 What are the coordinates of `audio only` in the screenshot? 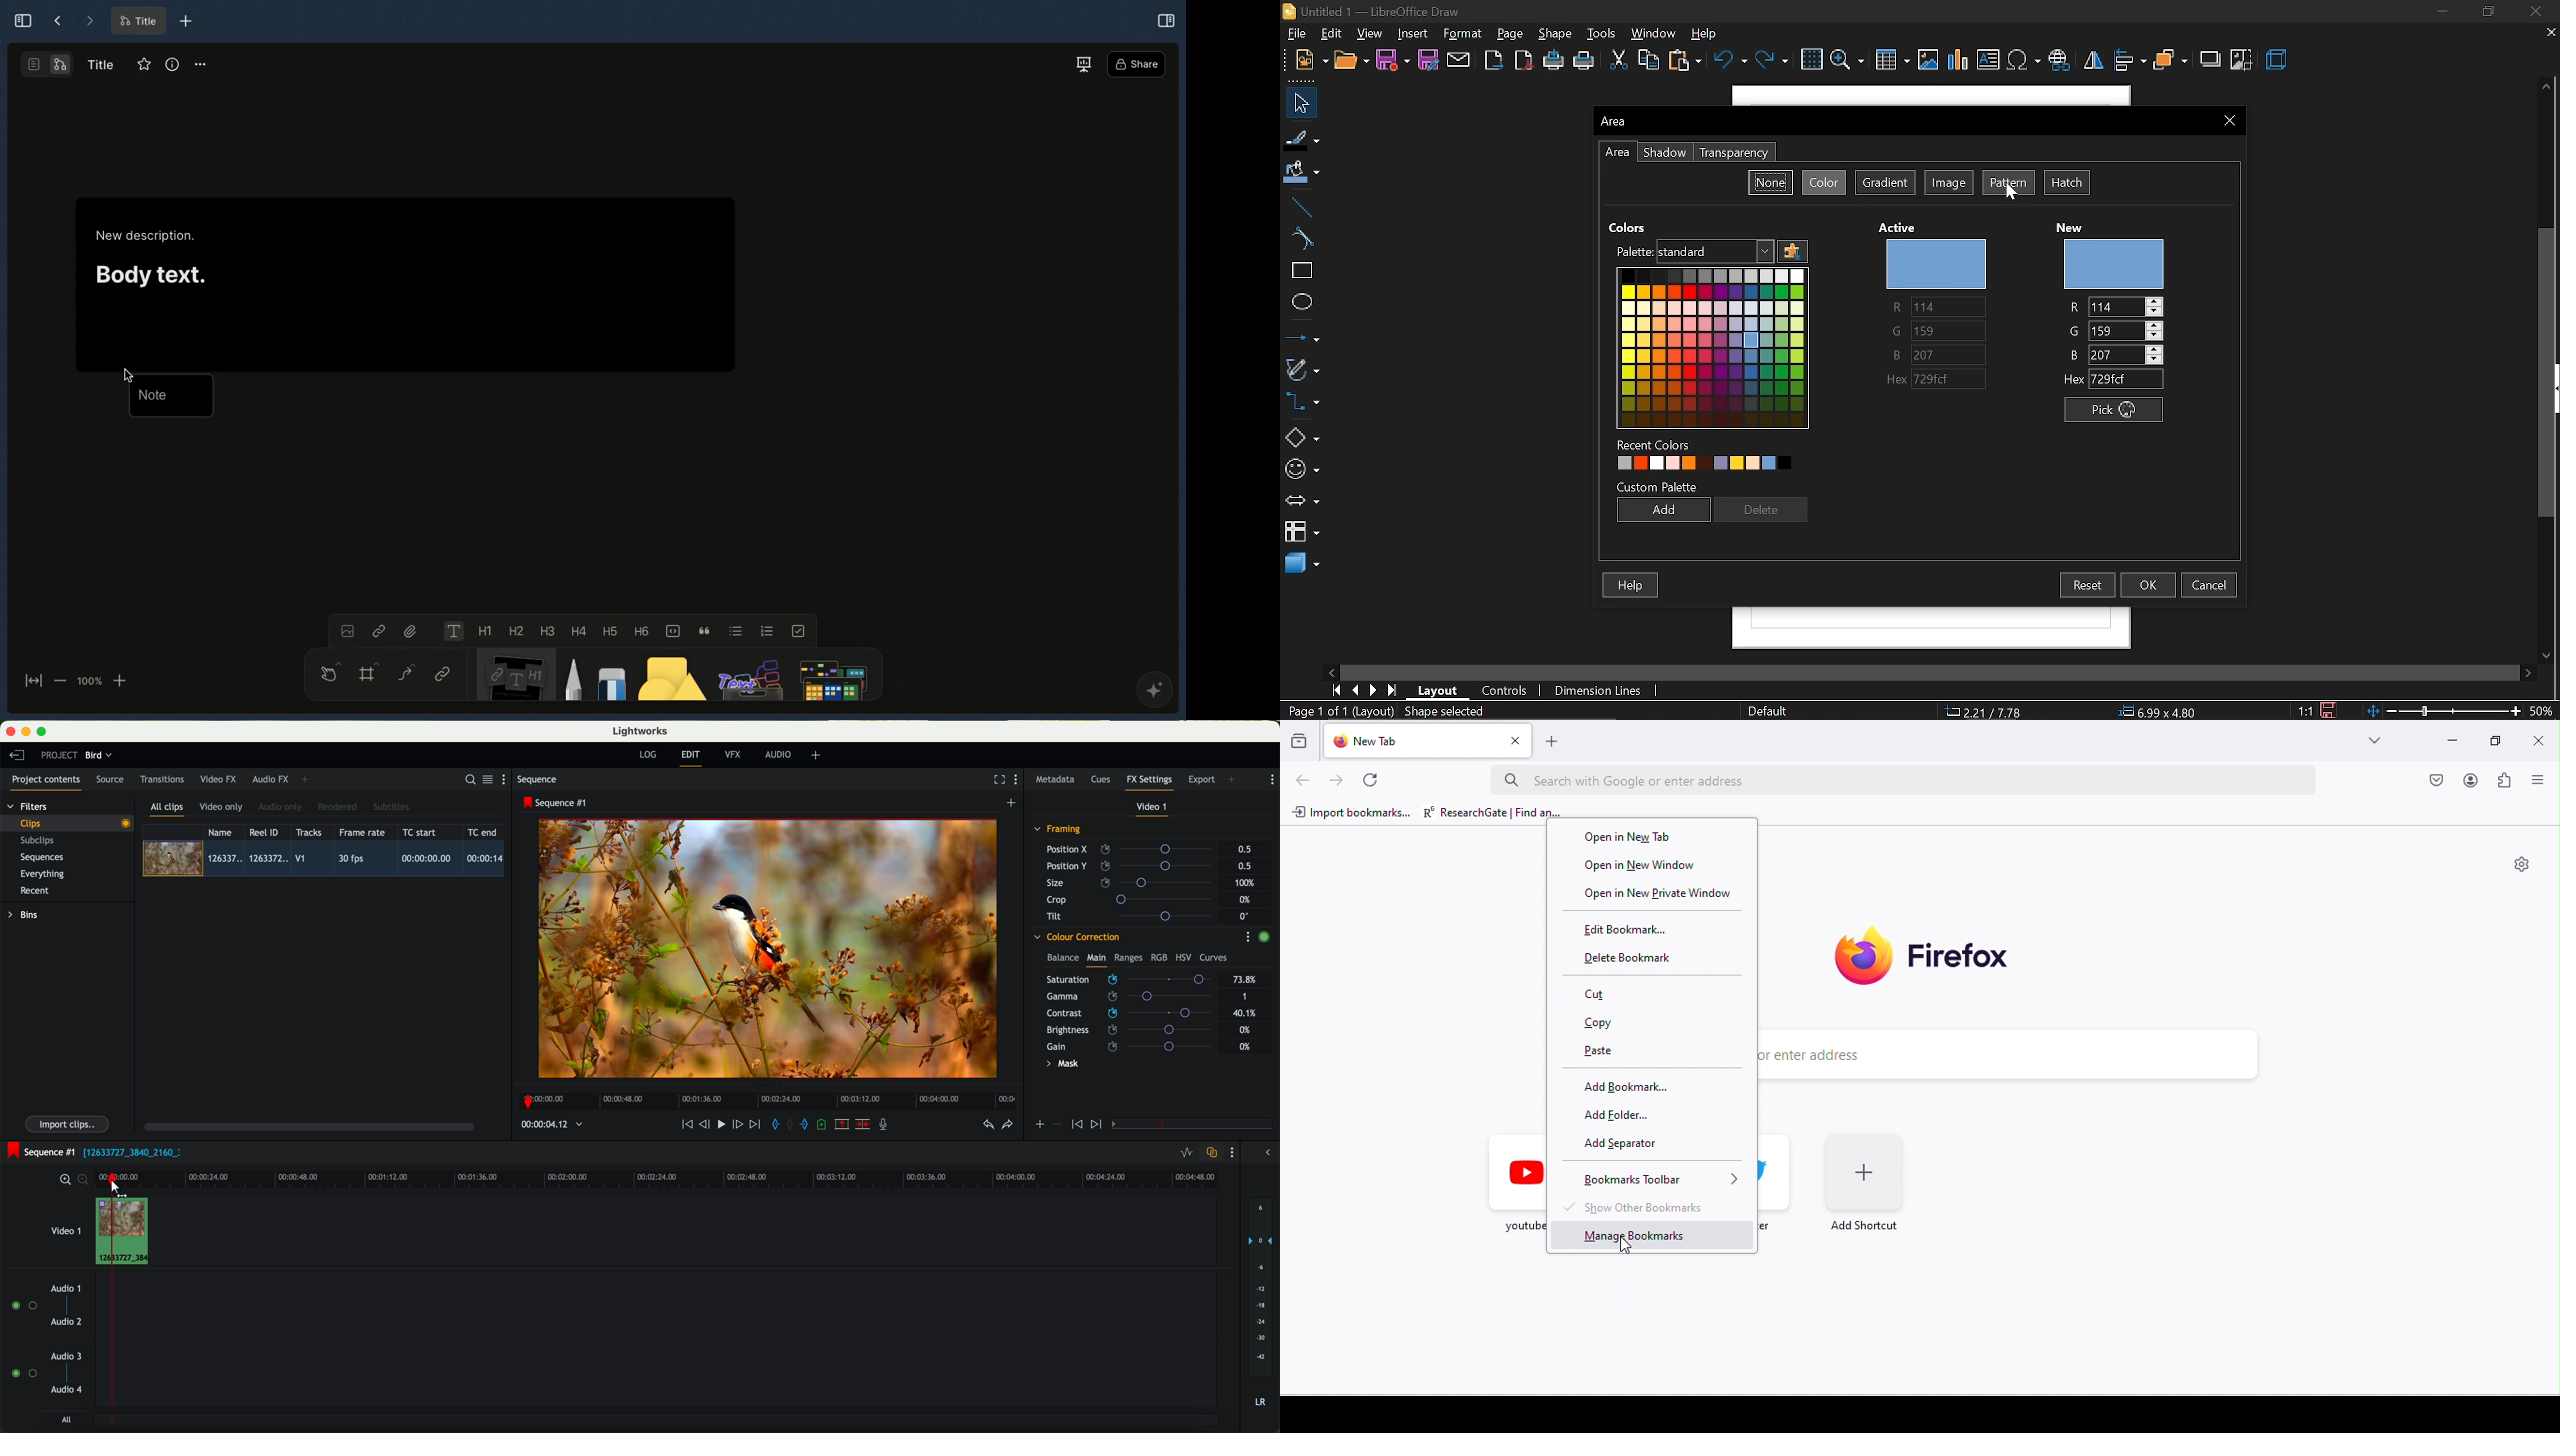 It's located at (281, 807).